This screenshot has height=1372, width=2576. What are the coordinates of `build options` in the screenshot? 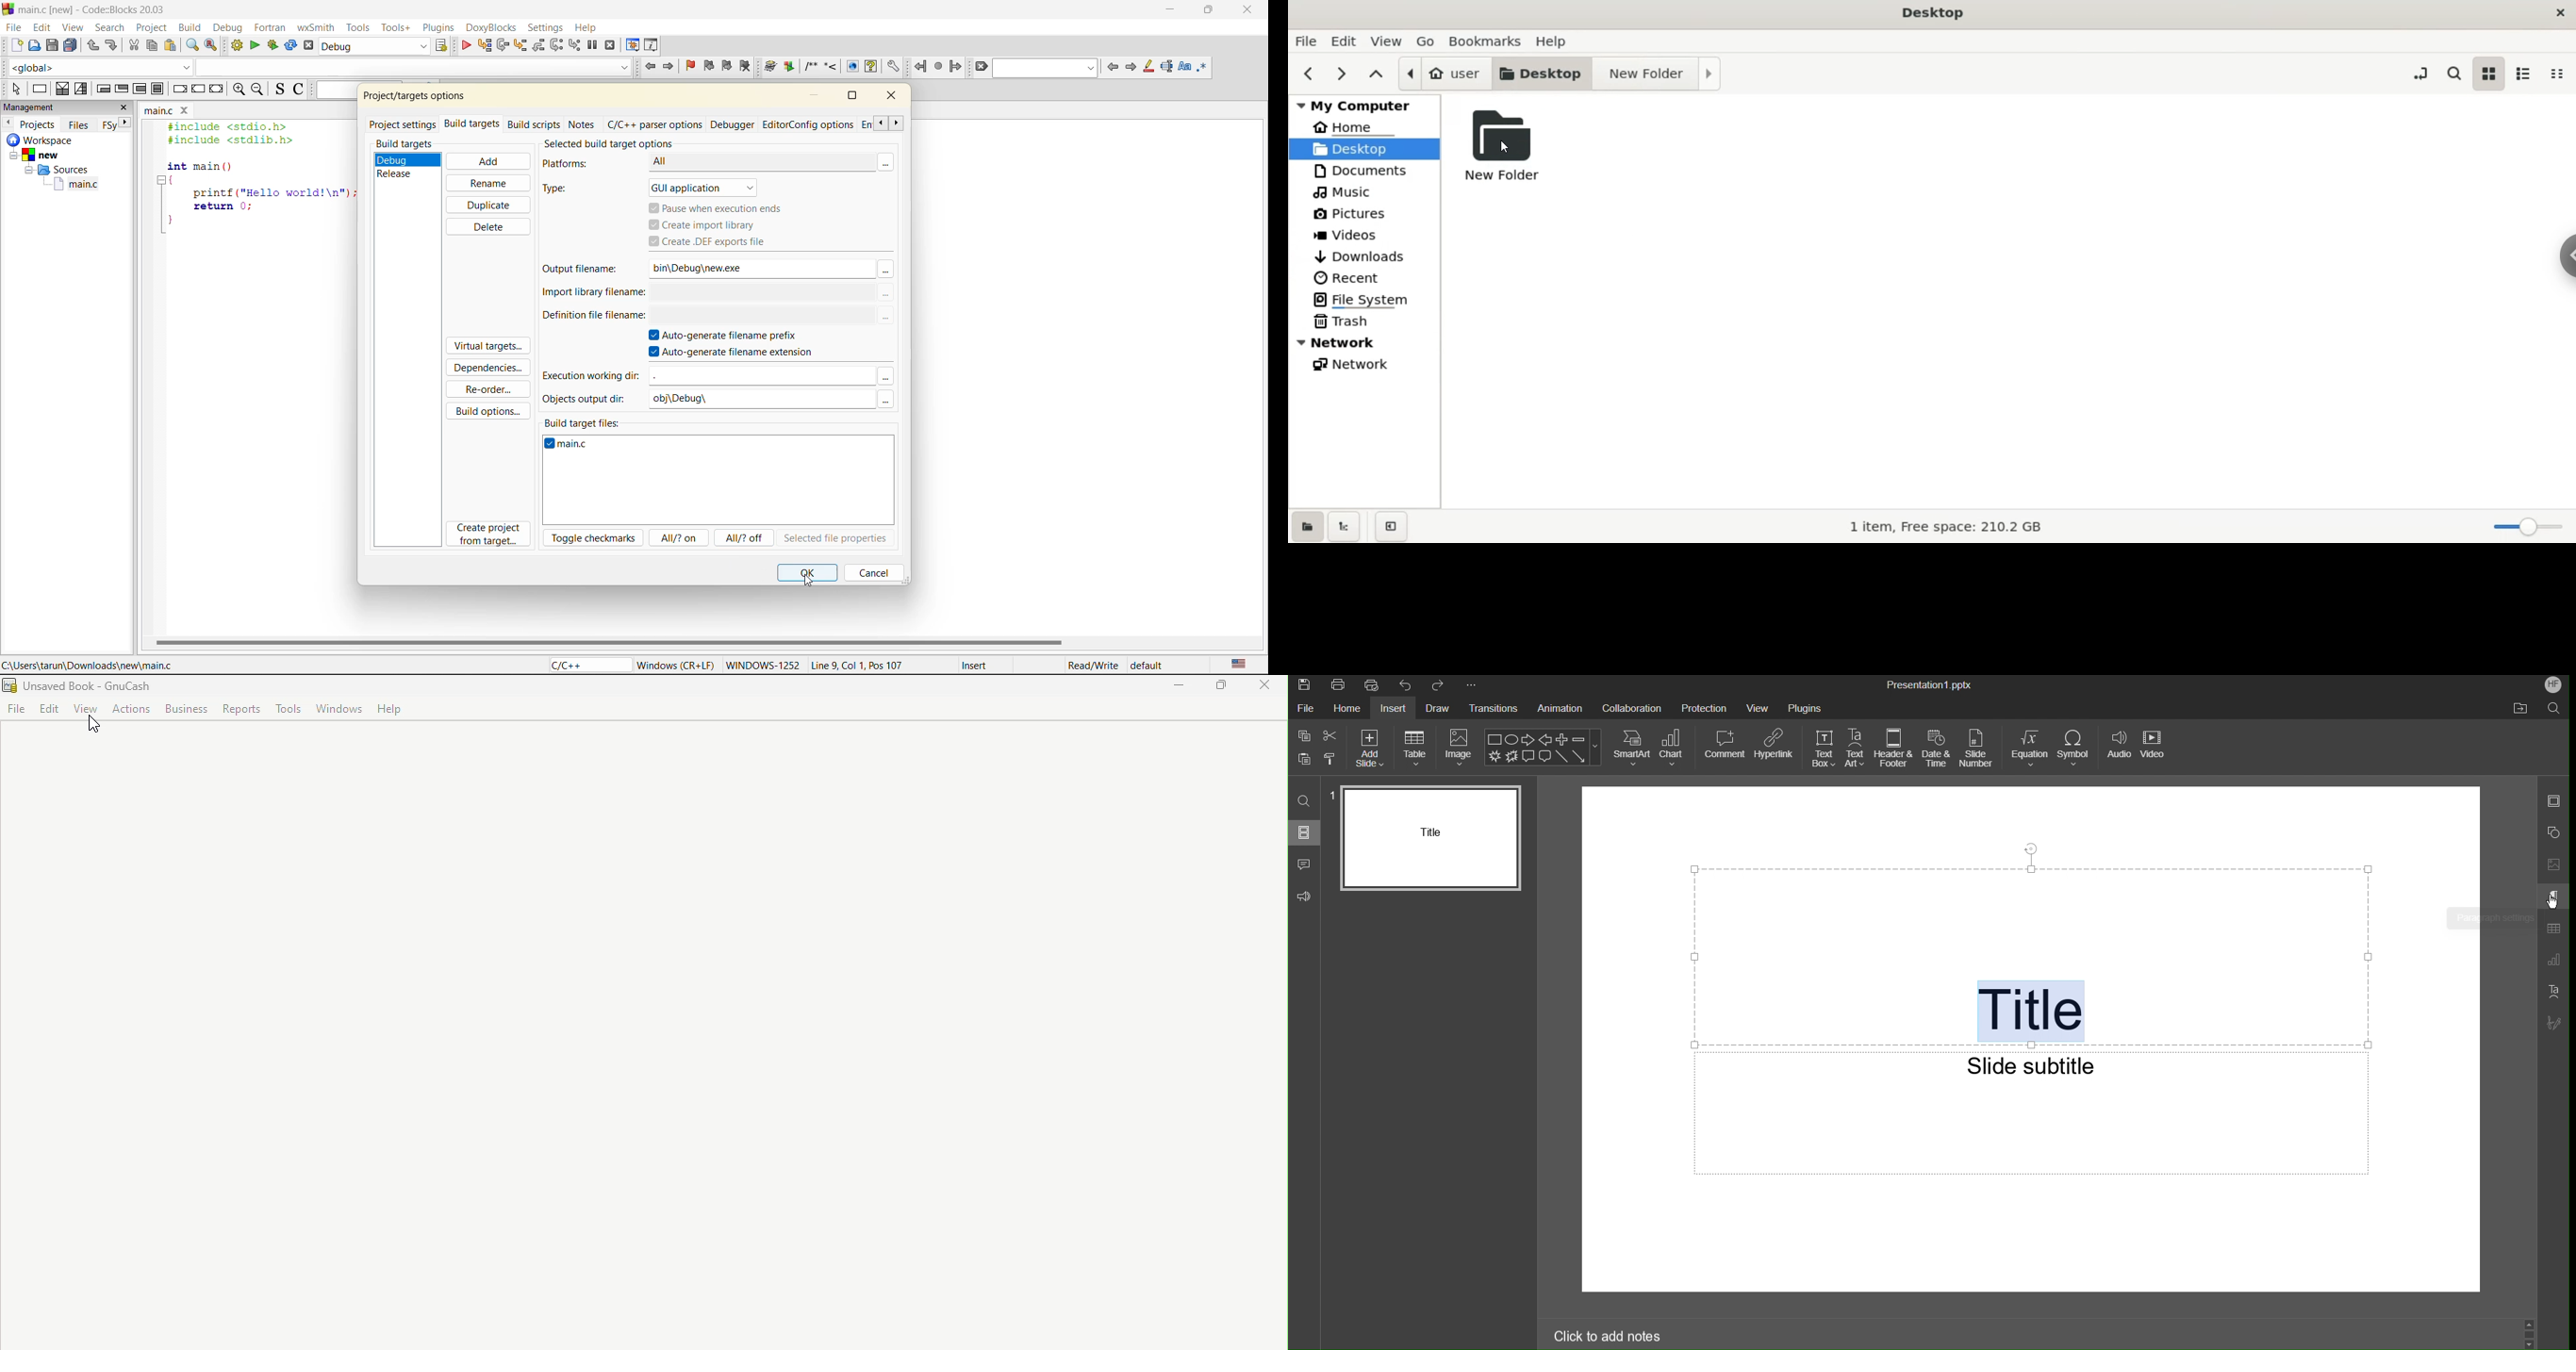 It's located at (491, 412).